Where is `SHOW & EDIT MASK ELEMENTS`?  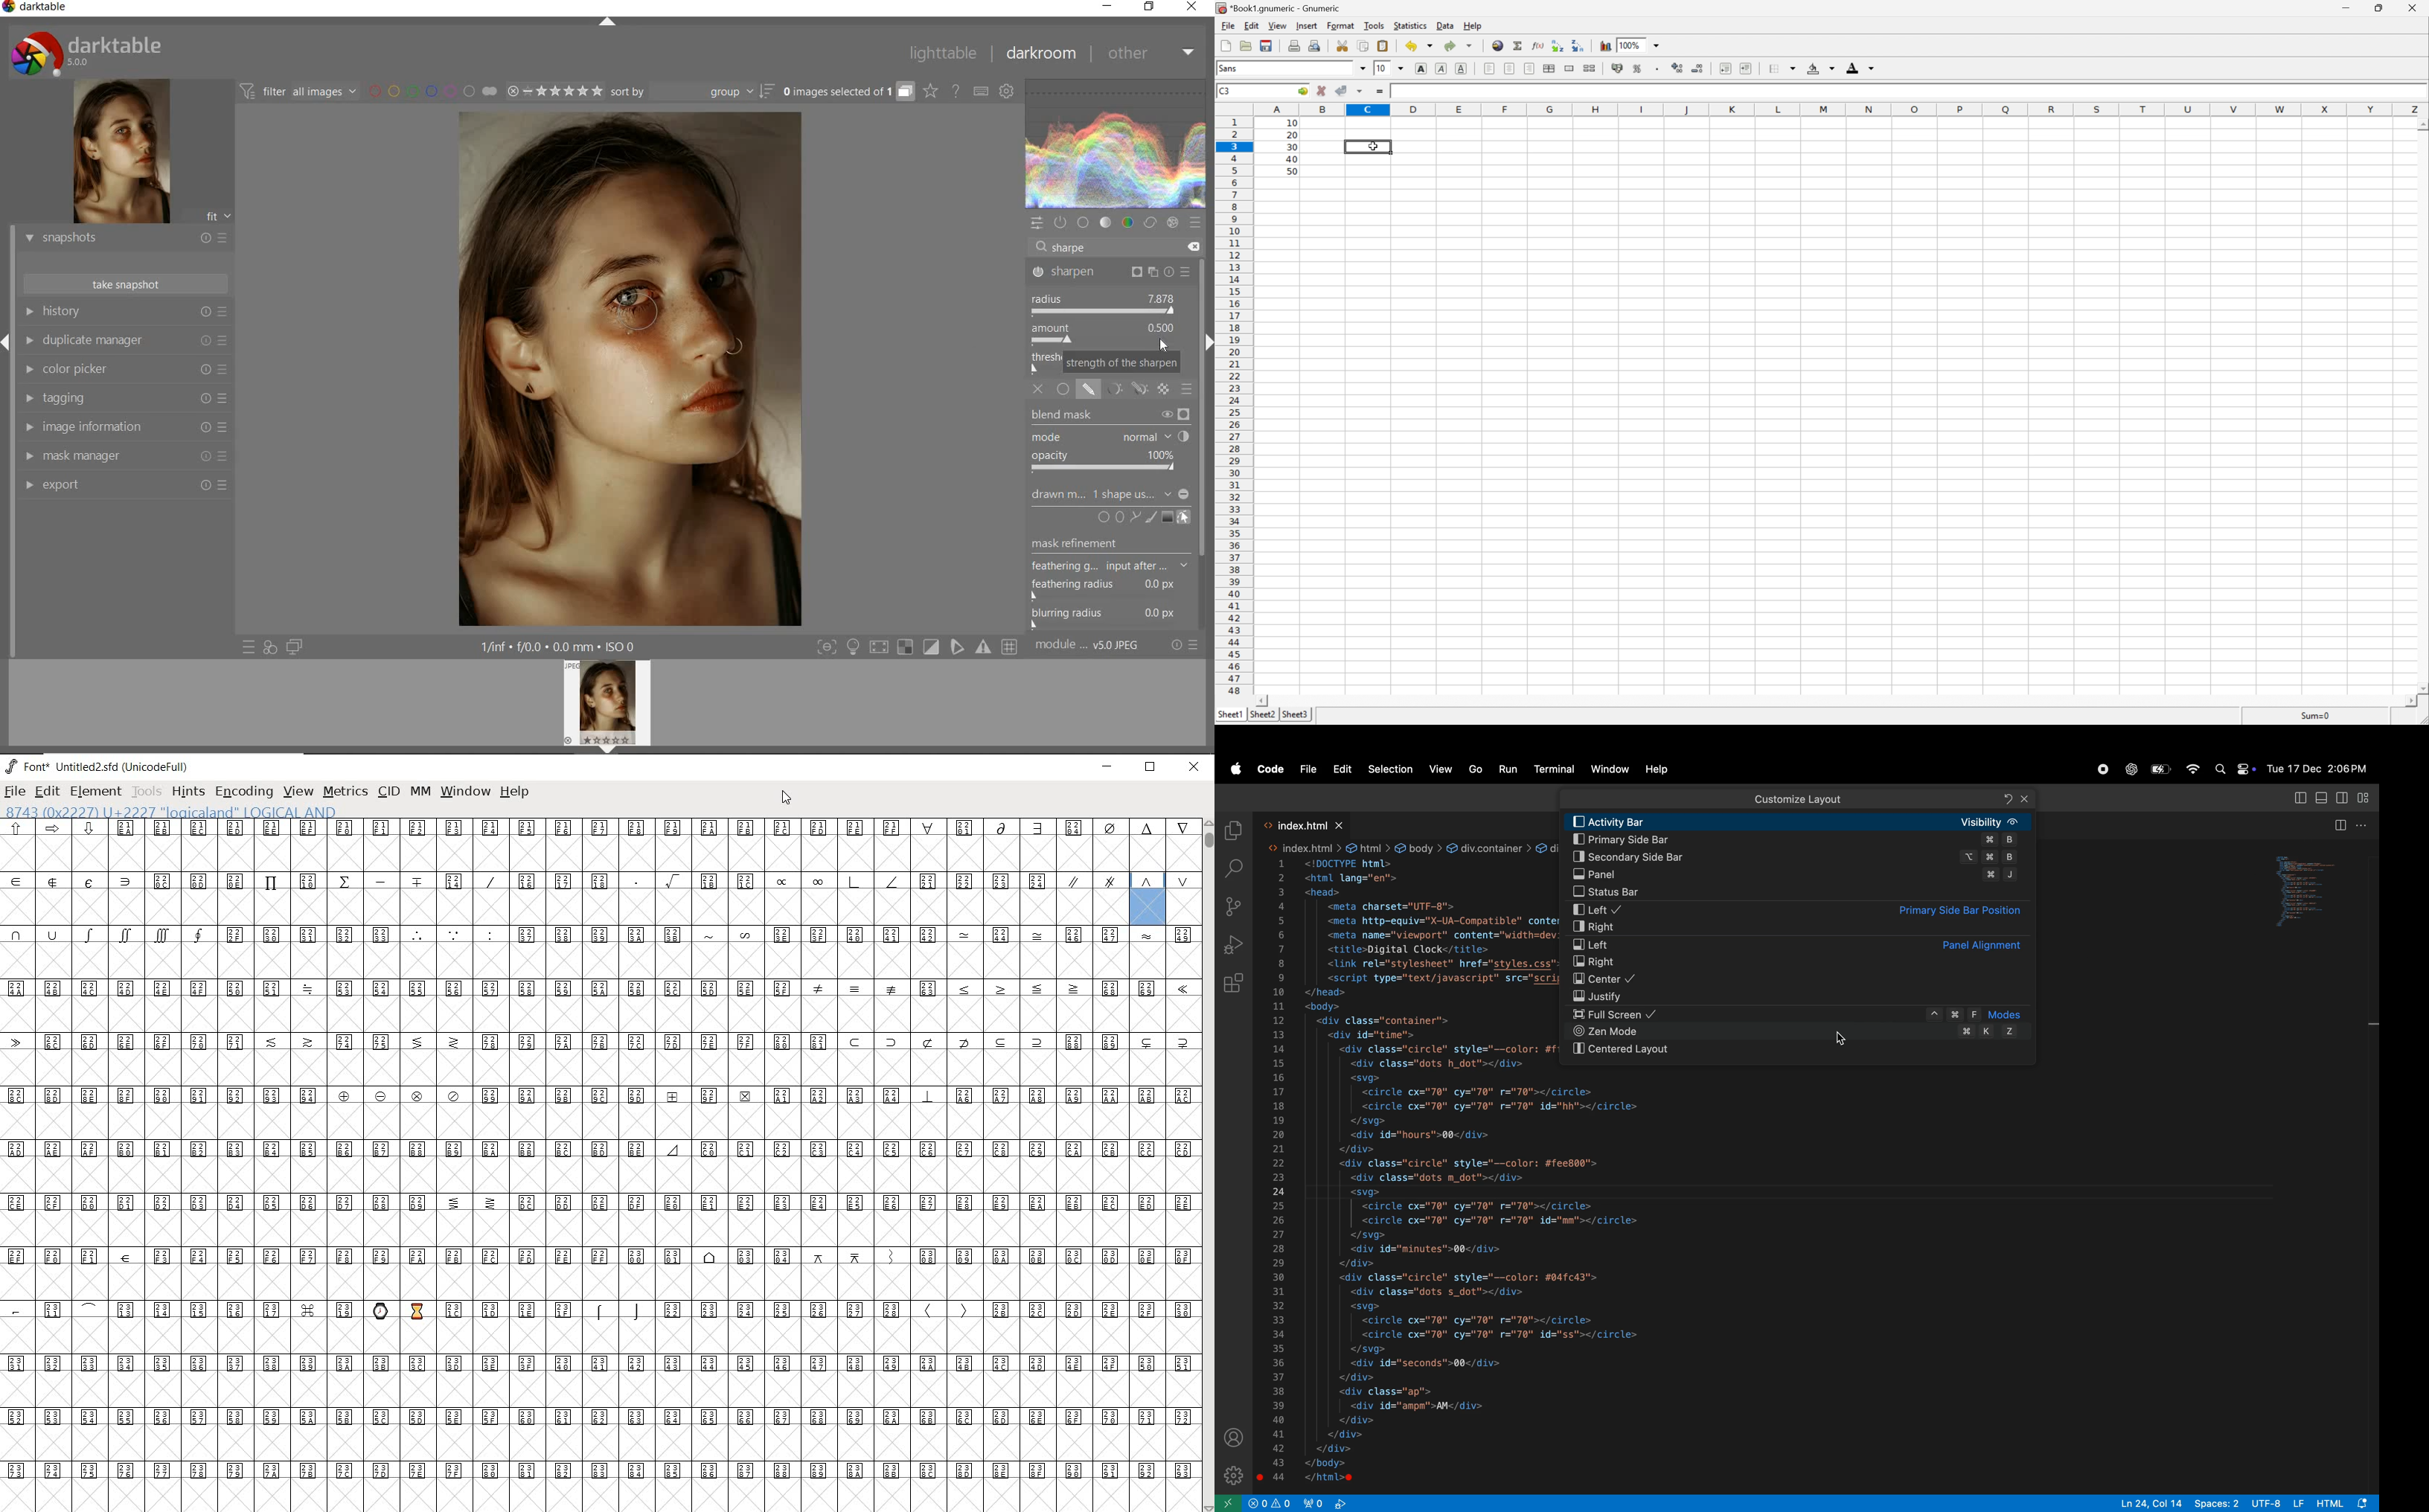
SHOW & EDIT MASK ELEMENTS is located at coordinates (1185, 518).